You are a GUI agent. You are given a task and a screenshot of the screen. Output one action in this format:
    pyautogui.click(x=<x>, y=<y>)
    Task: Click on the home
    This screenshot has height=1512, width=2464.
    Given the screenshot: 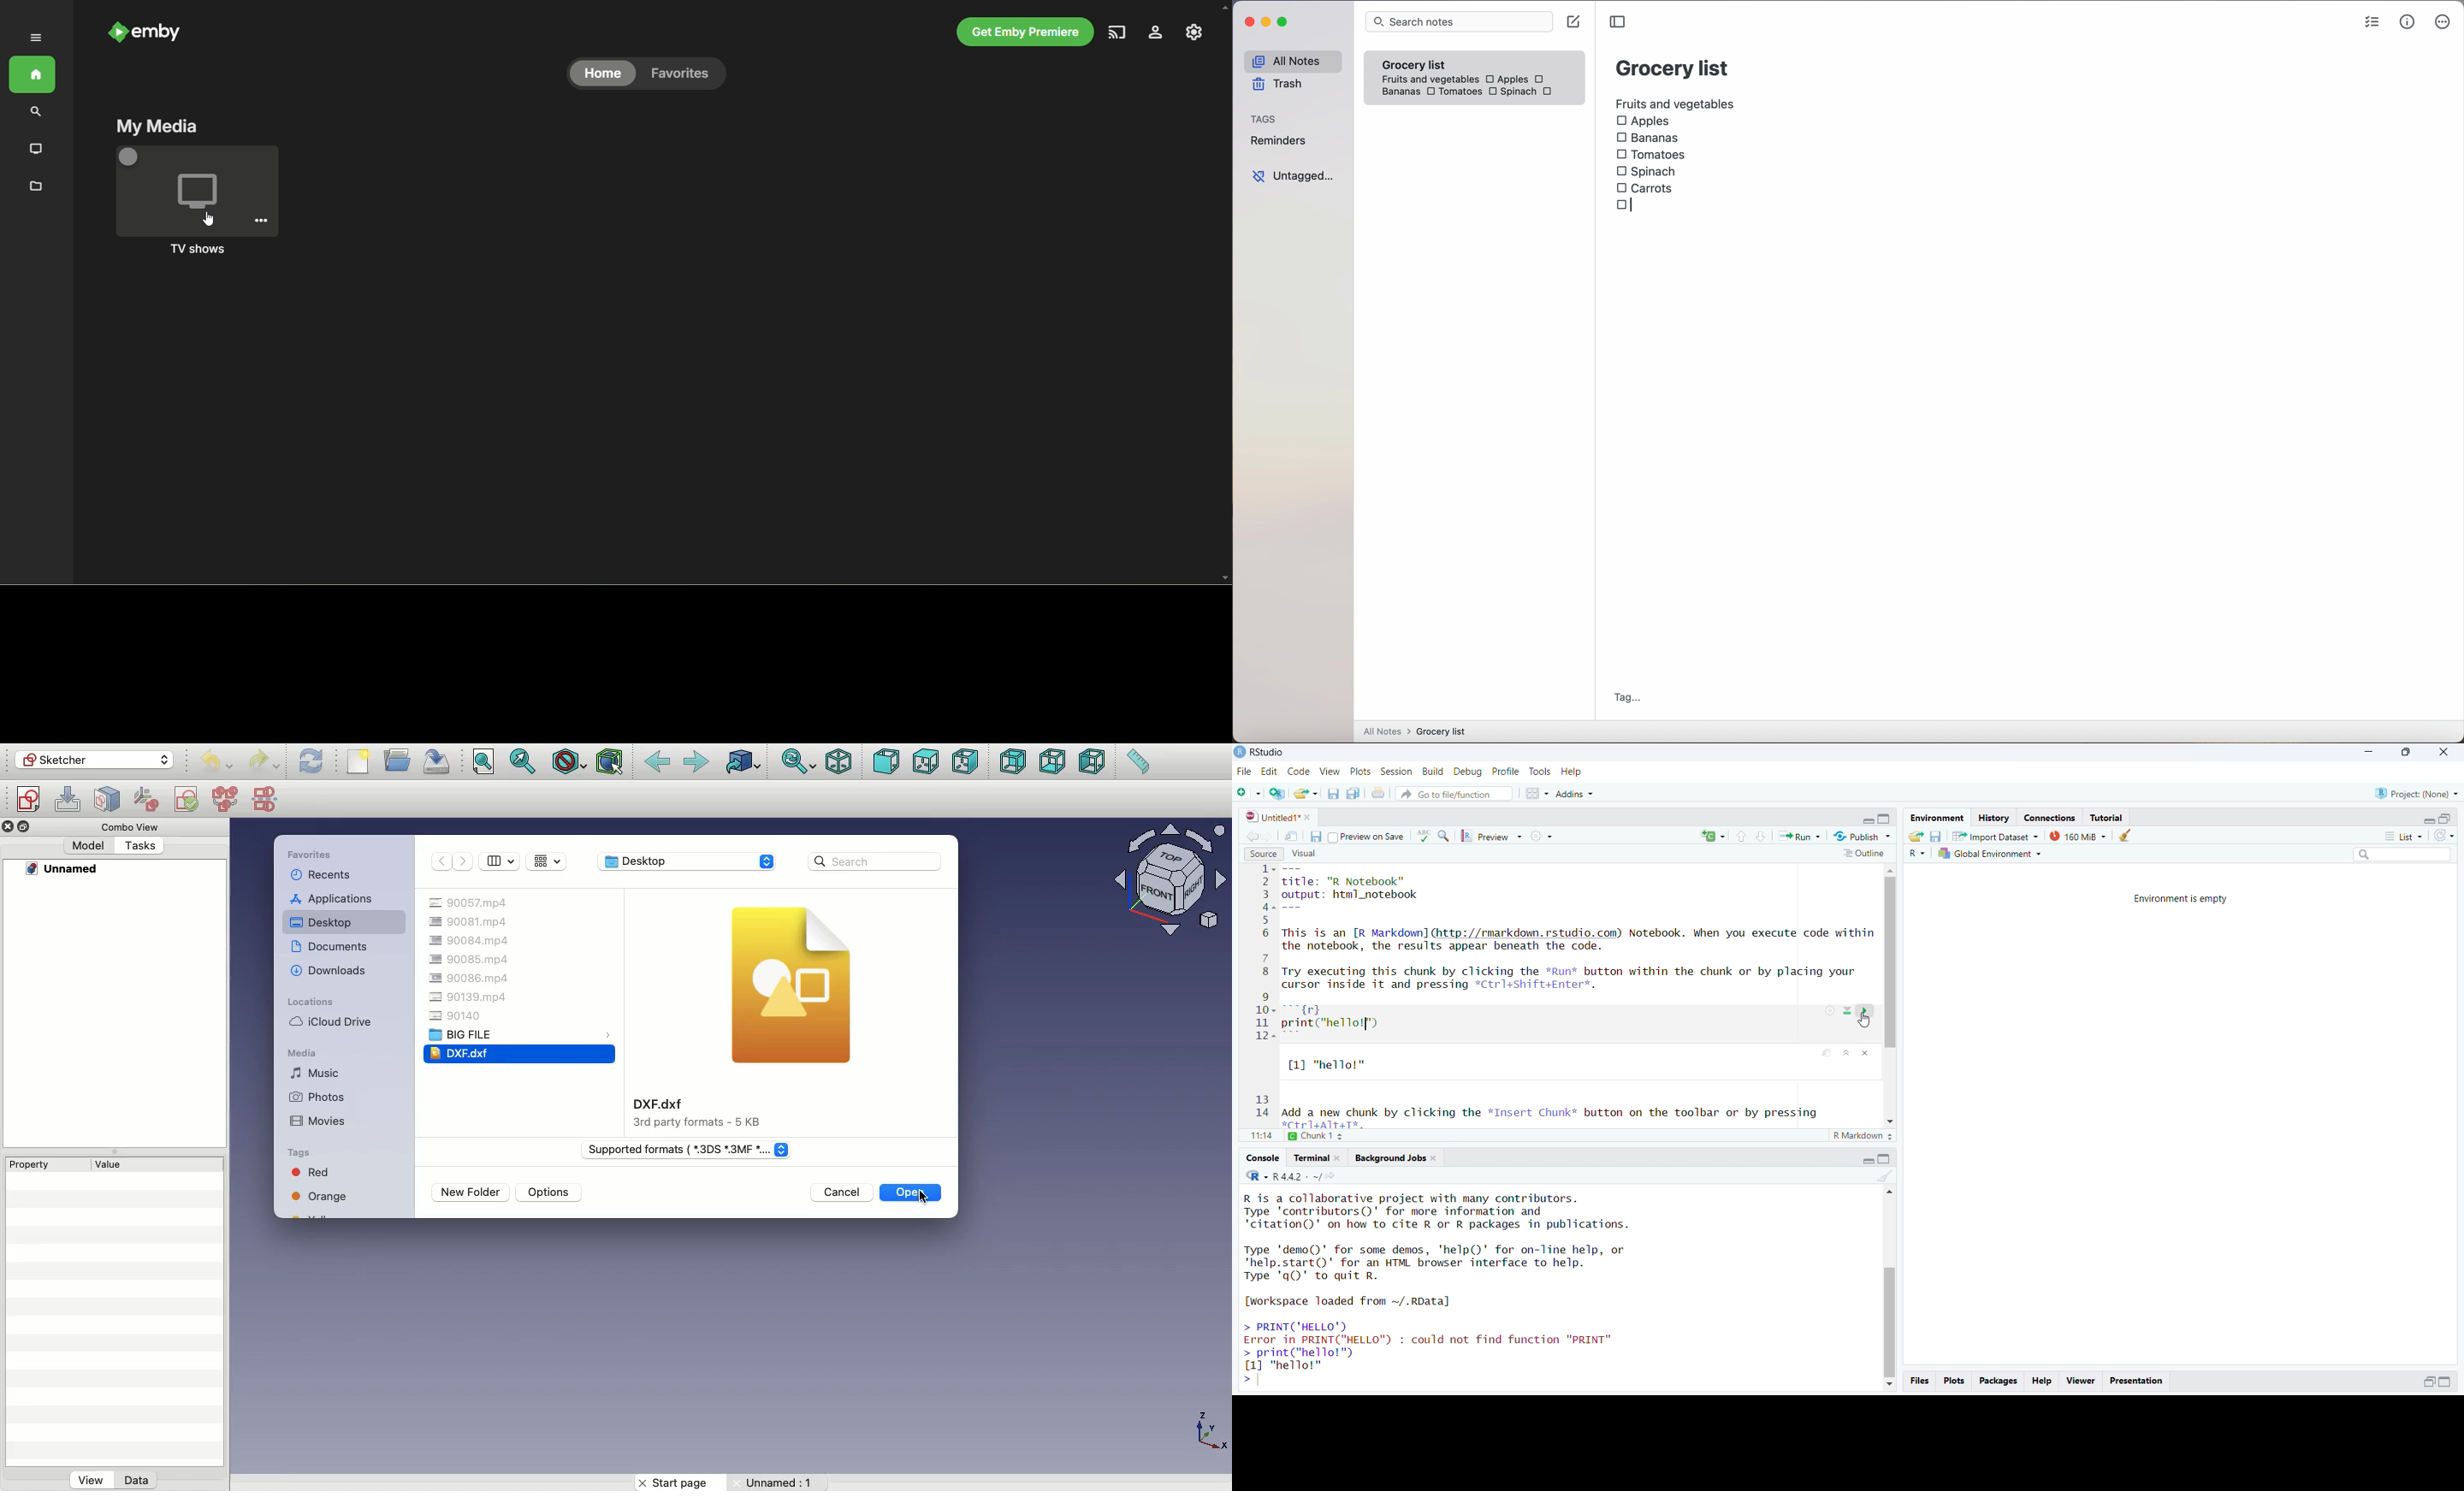 What is the action you would take?
    pyautogui.click(x=33, y=74)
    